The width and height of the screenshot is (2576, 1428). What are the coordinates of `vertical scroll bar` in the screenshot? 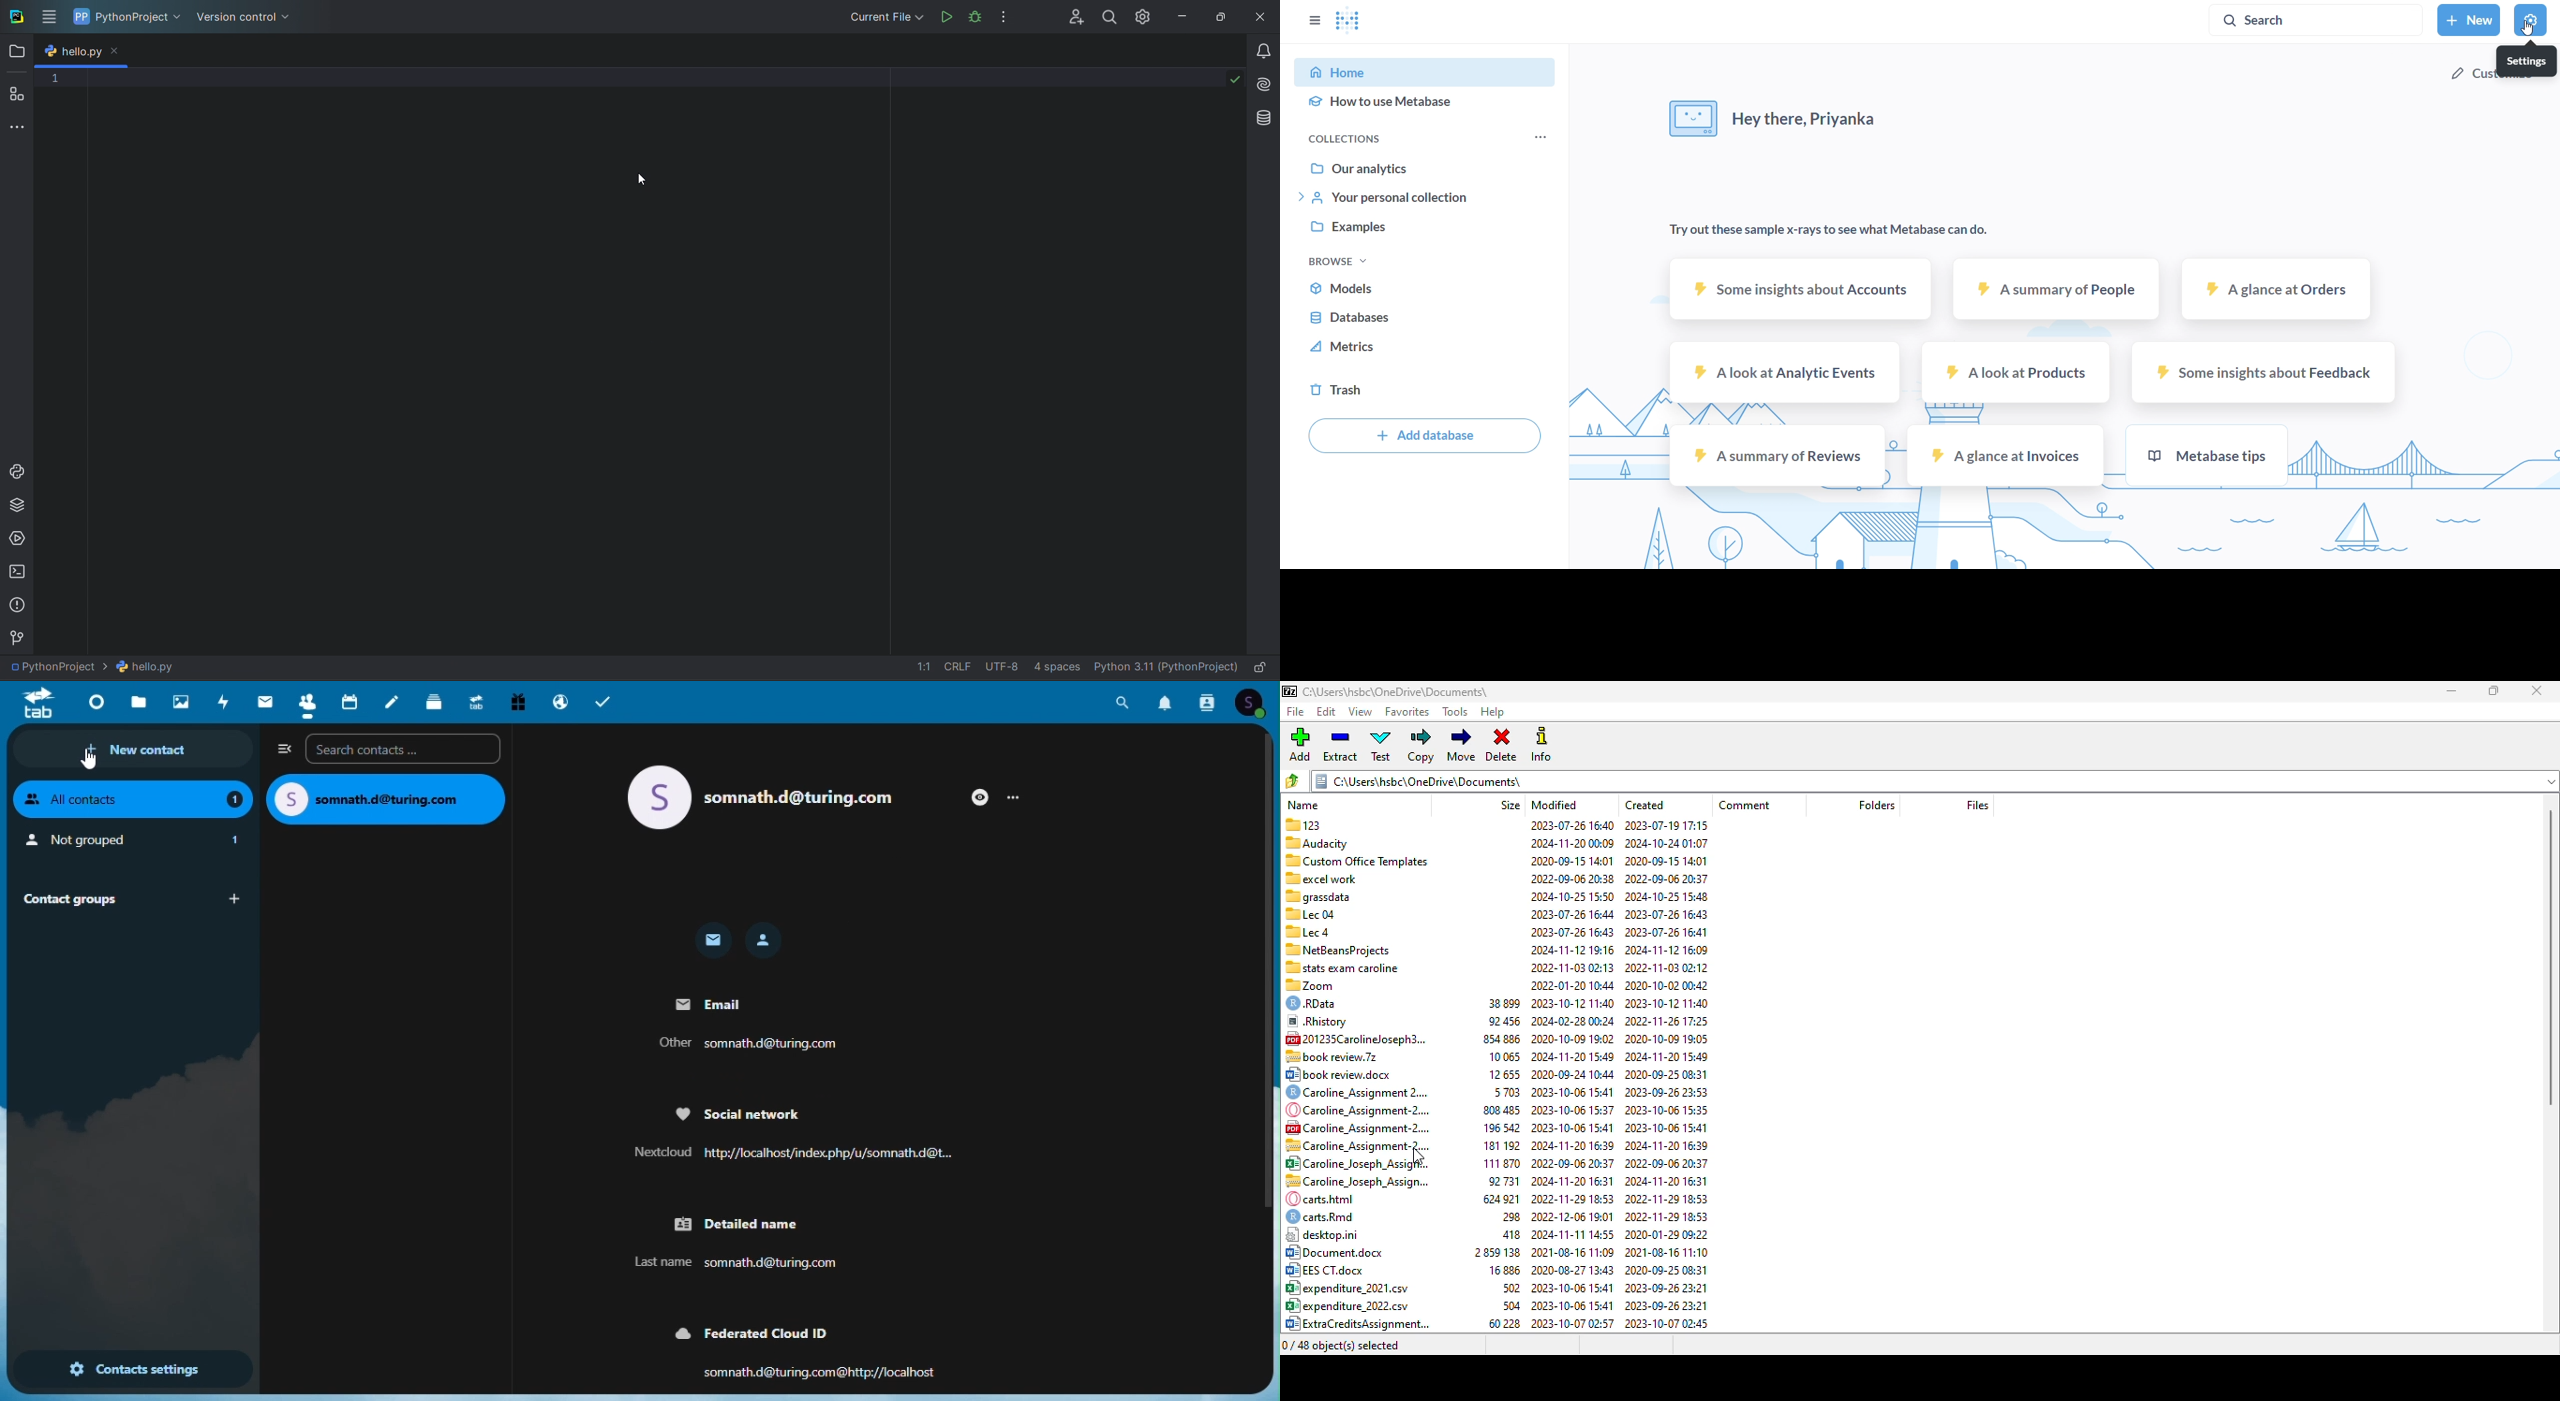 It's located at (2551, 956).